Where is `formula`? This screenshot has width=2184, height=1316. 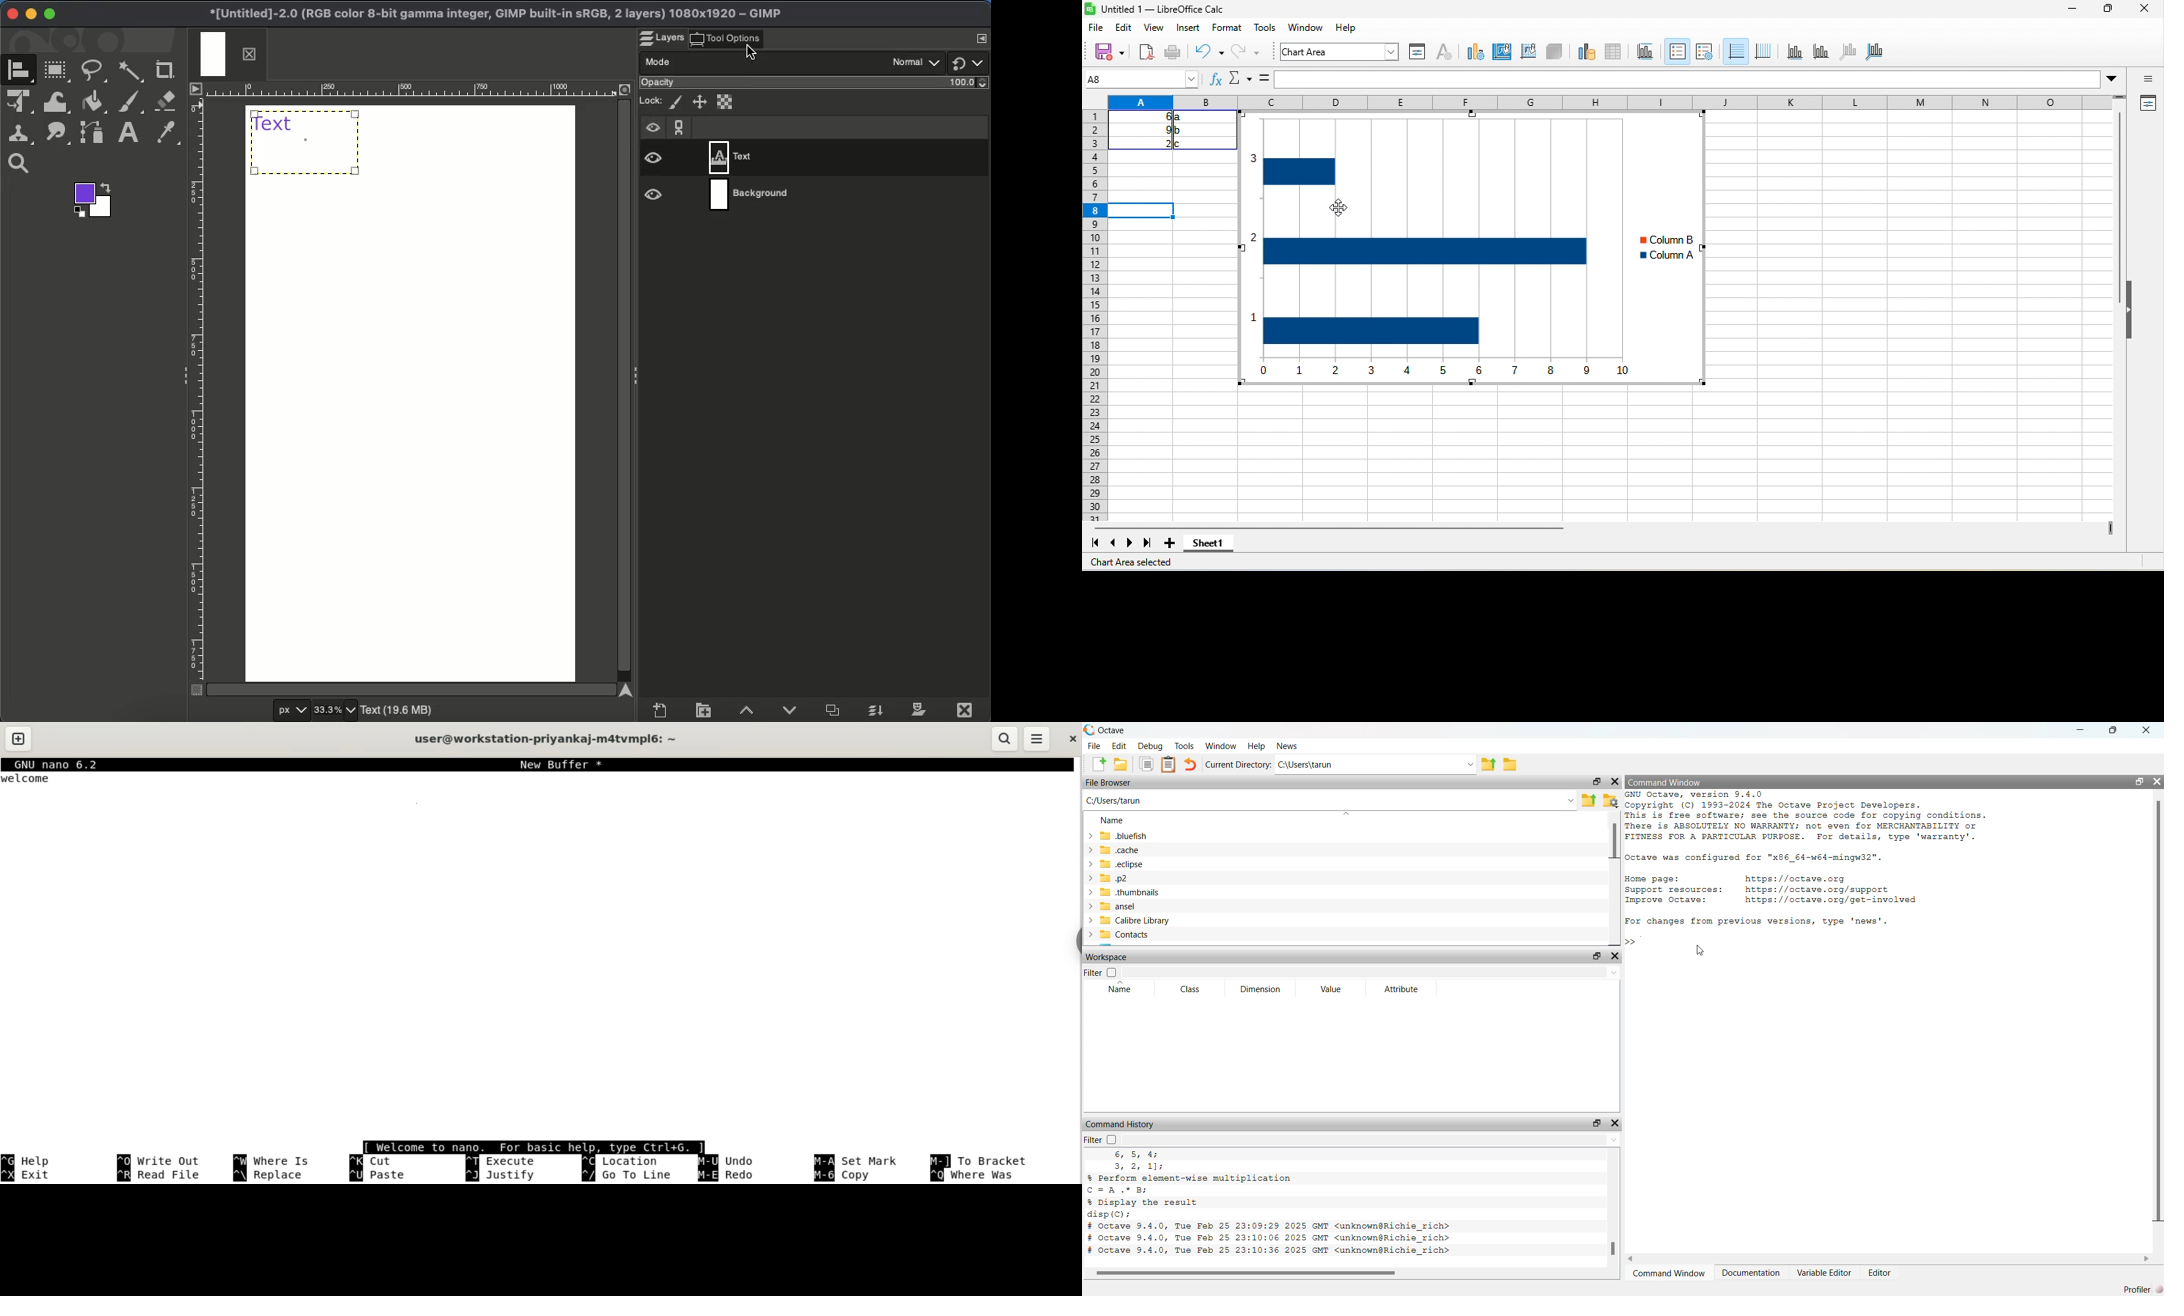
formula is located at coordinates (1263, 79).